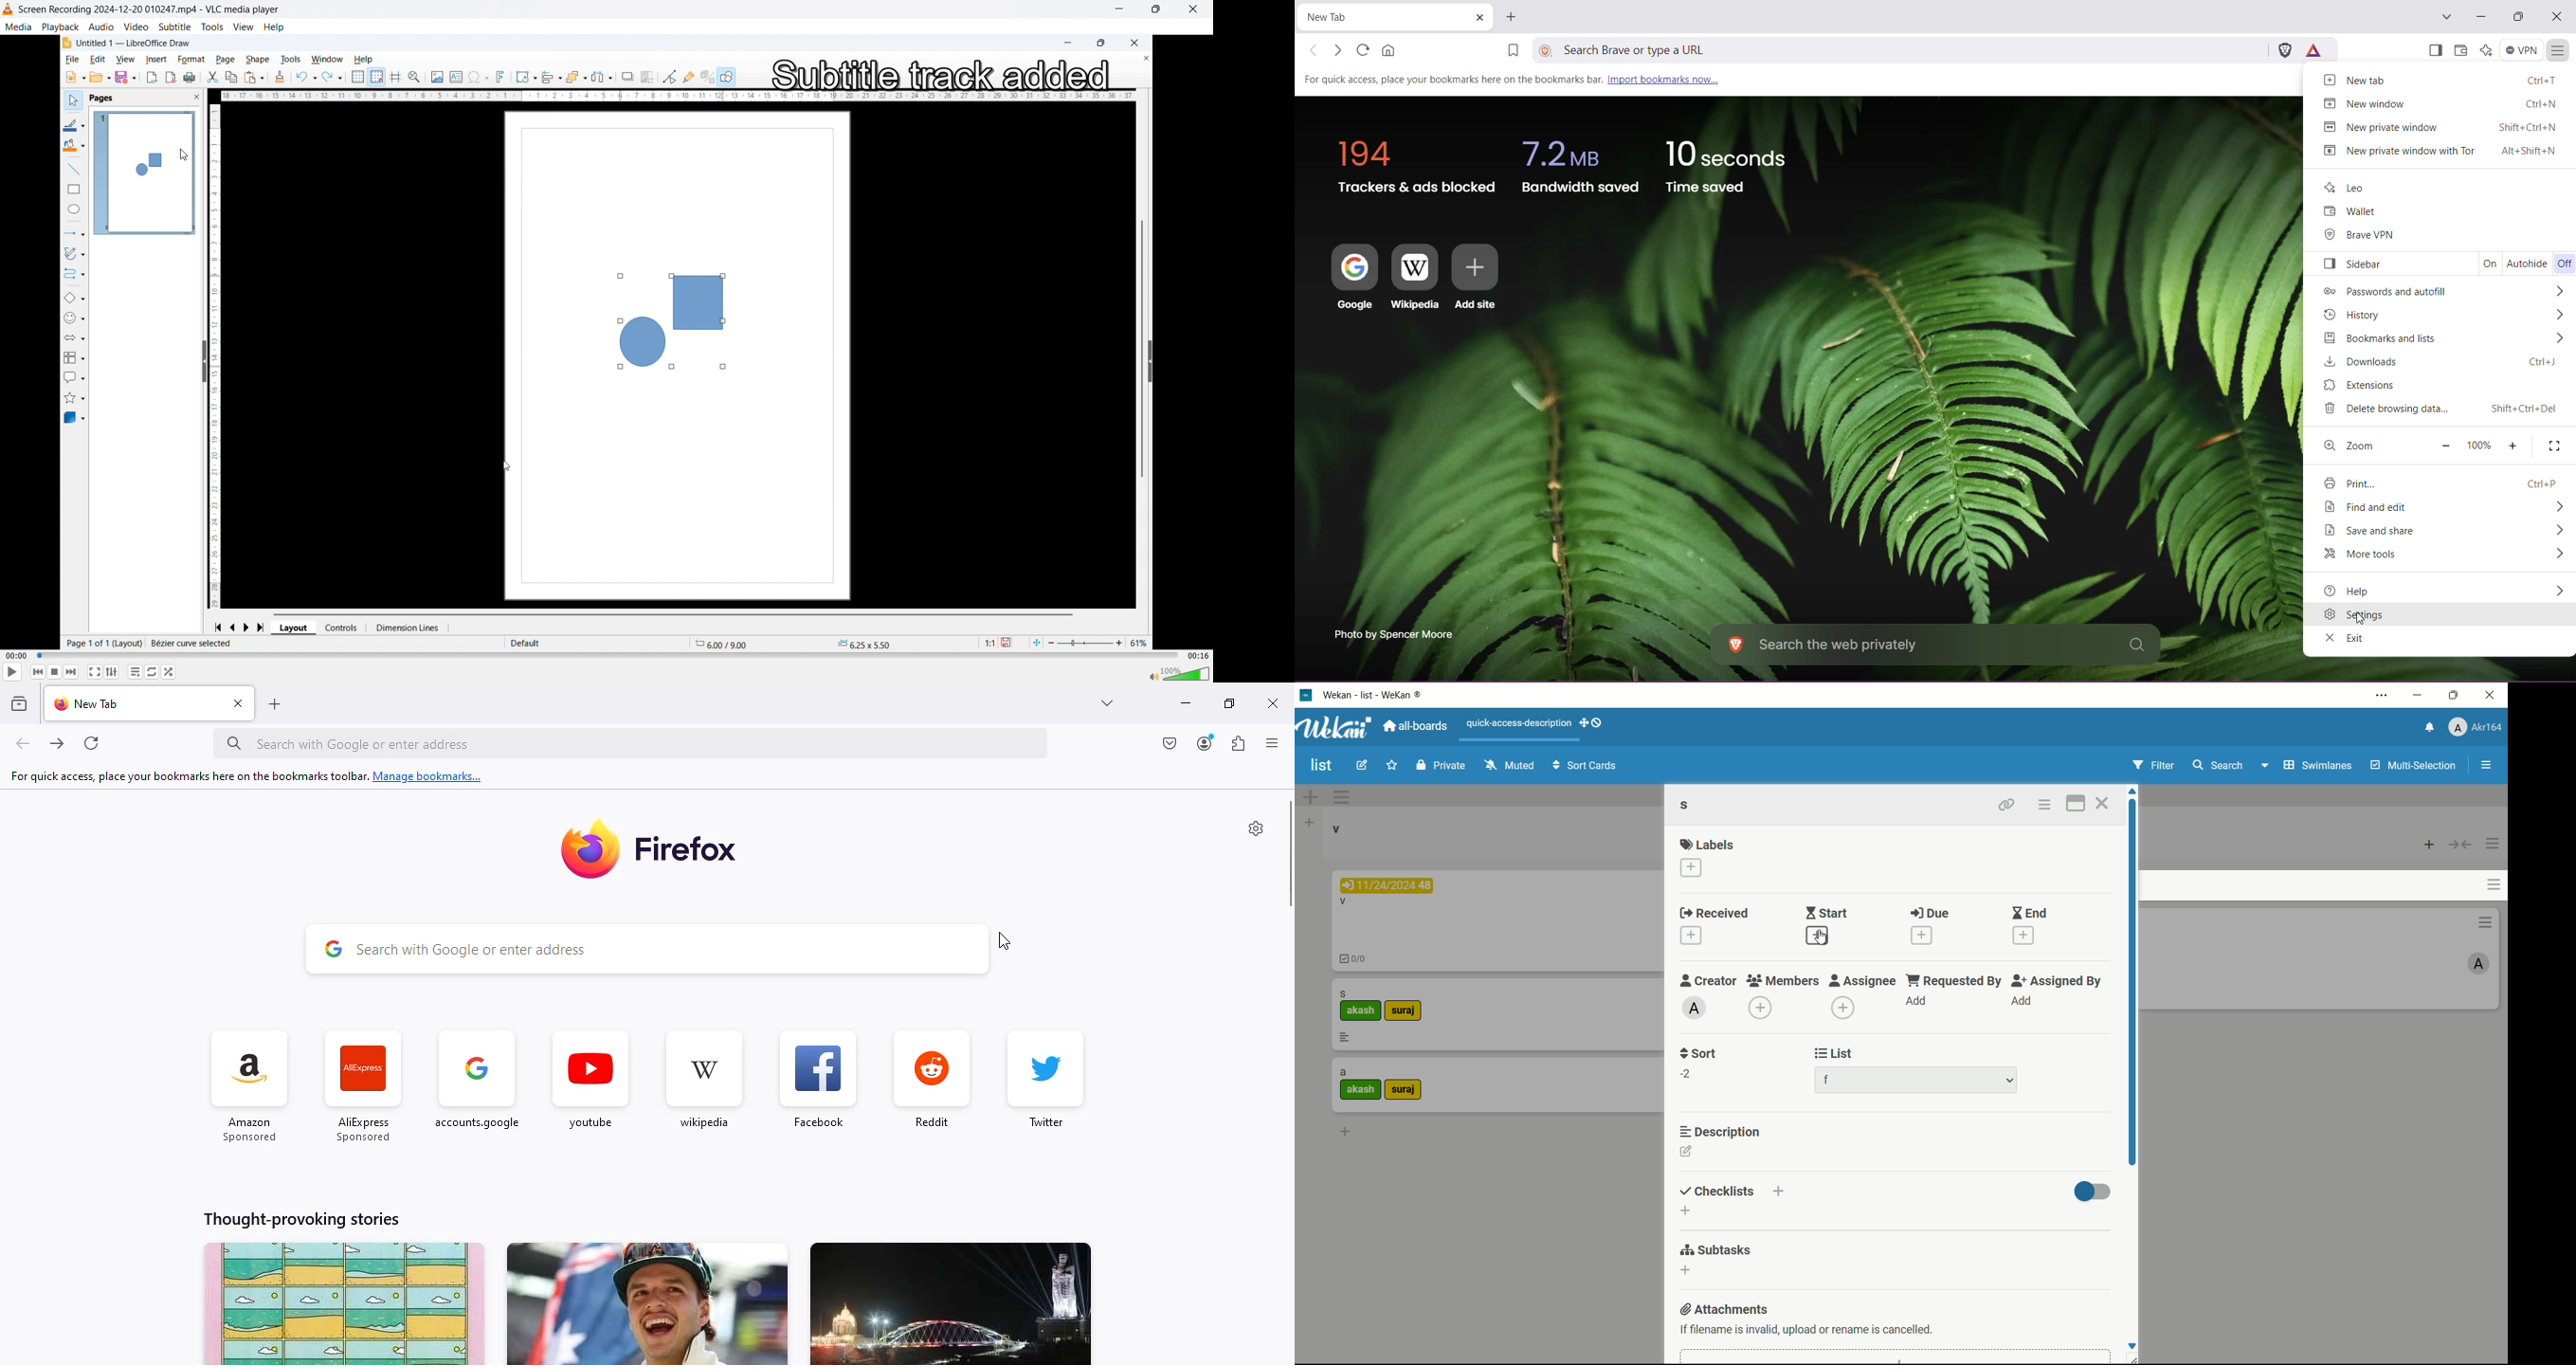  I want to click on go back one page, so click(23, 743).